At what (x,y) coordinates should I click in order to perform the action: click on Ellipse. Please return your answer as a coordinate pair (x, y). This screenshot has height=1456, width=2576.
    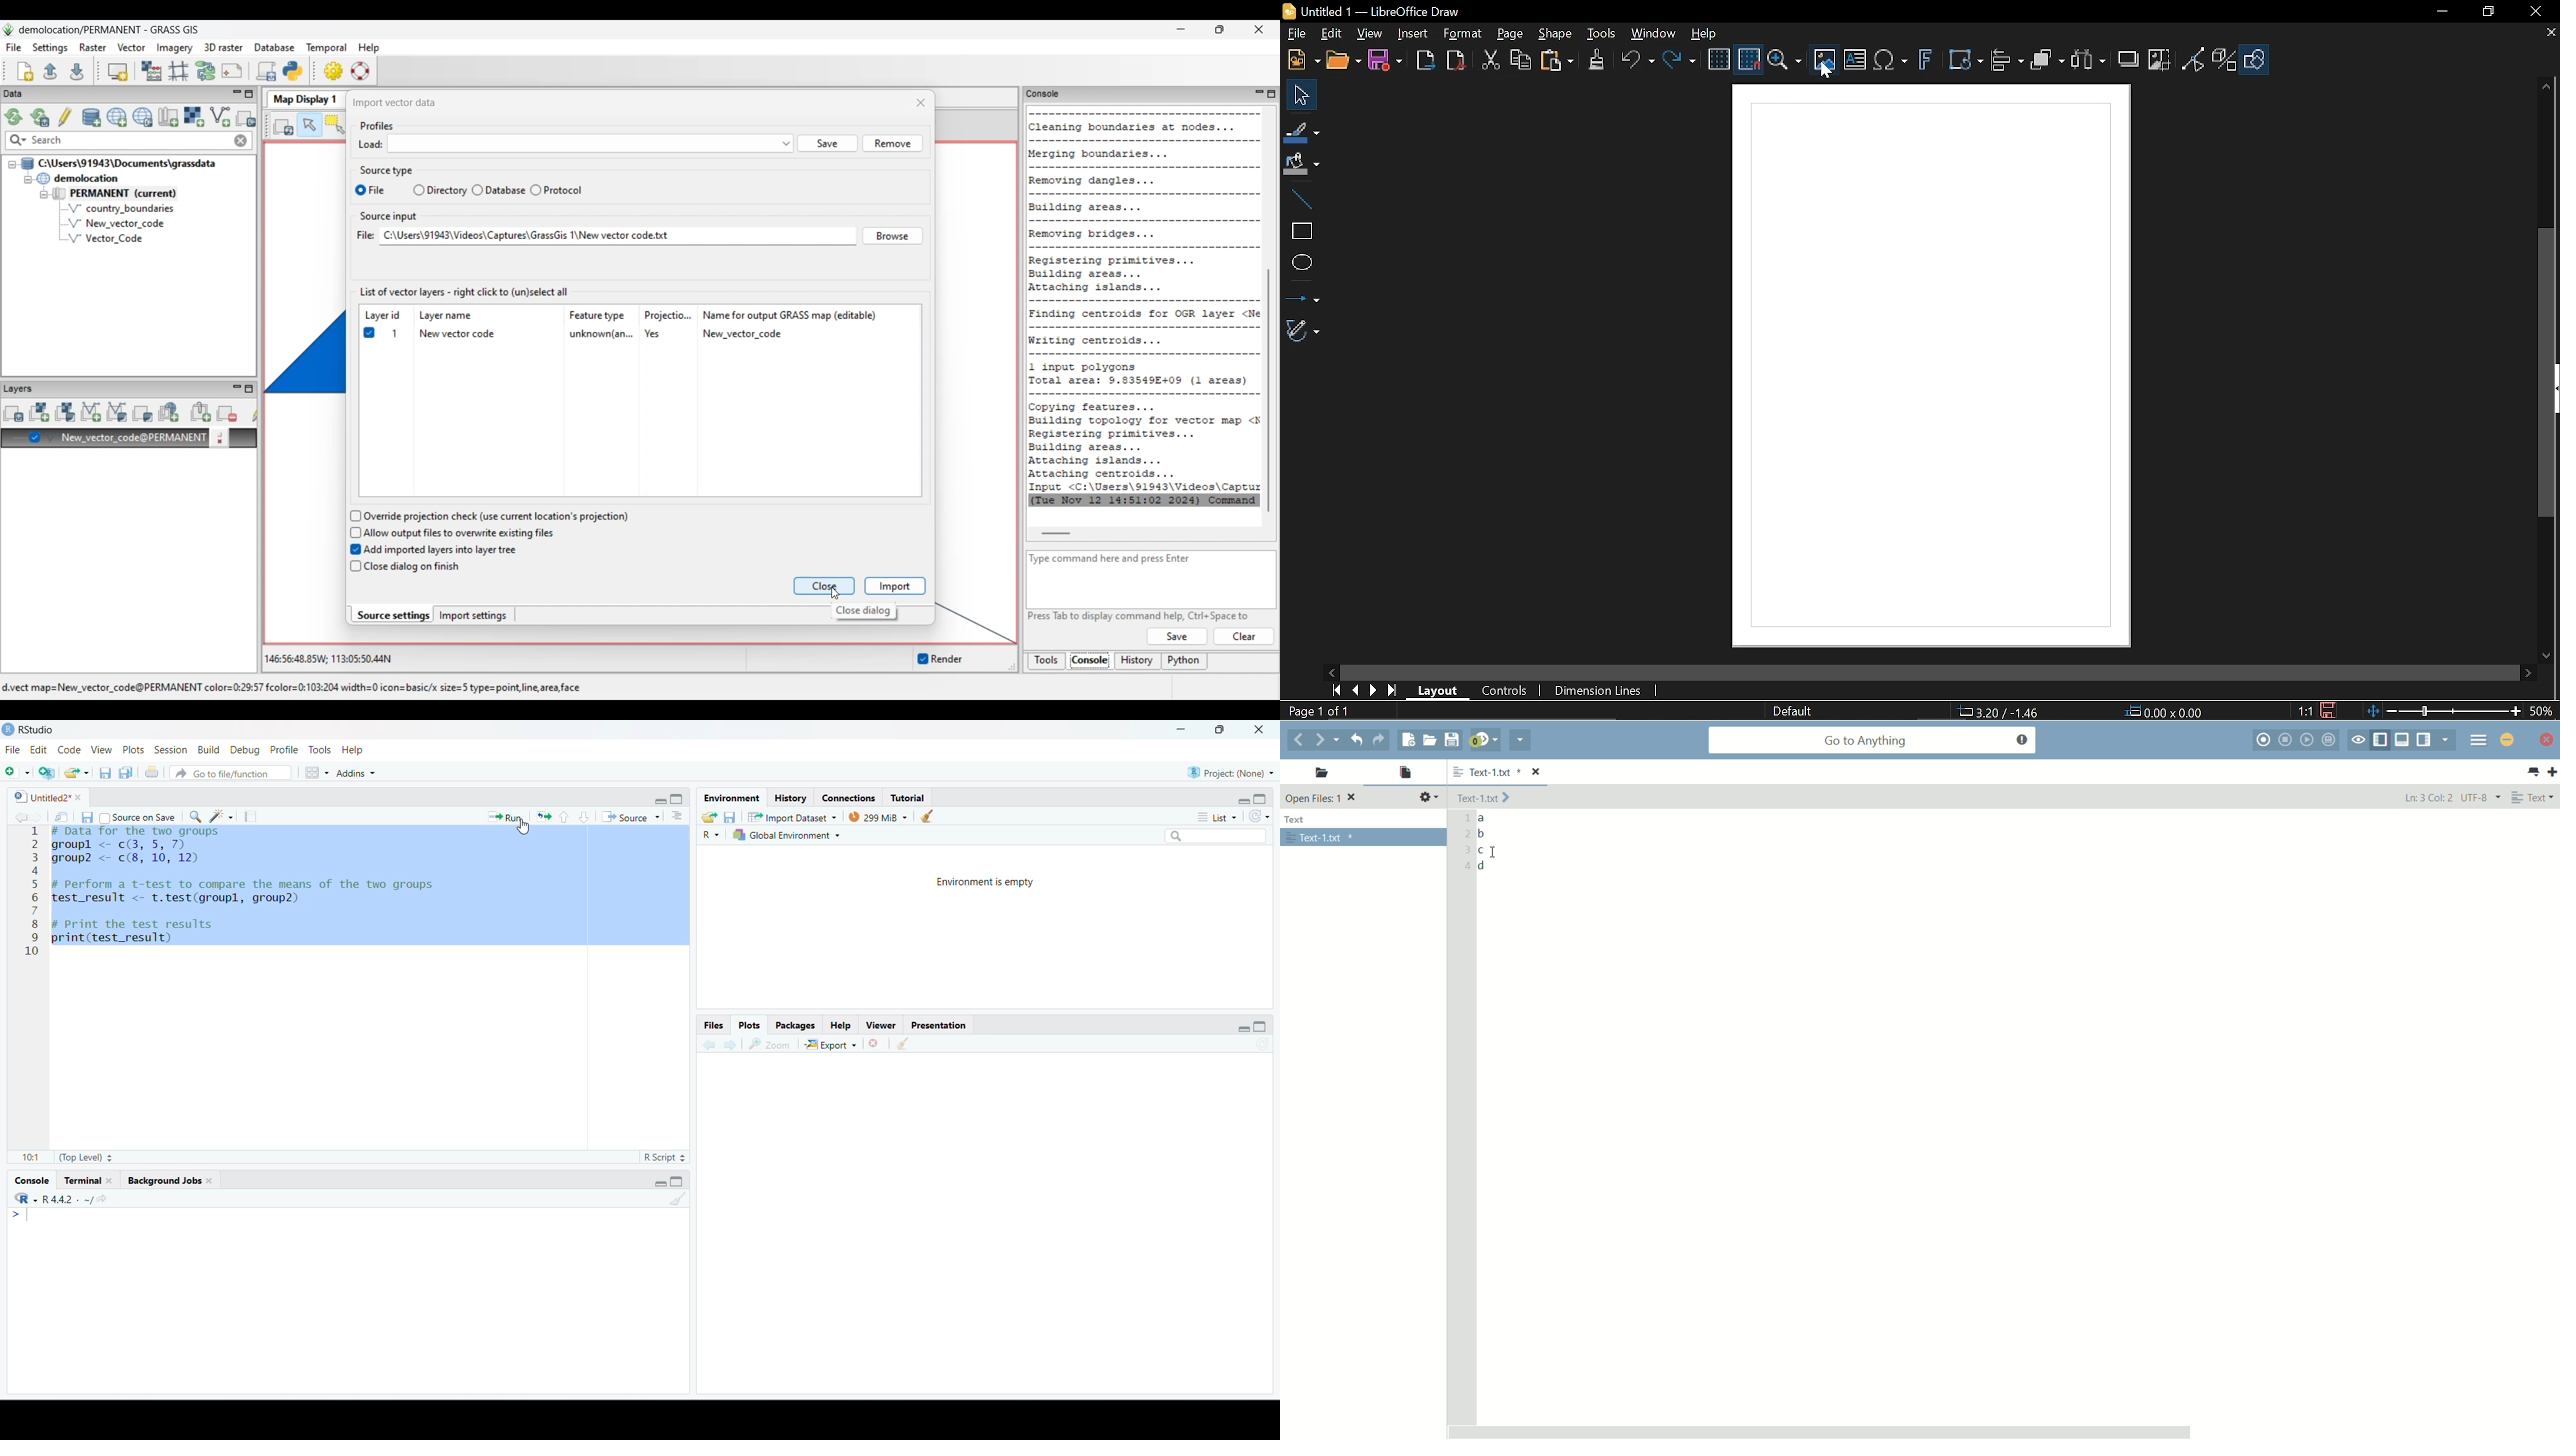
    Looking at the image, I should click on (1299, 261).